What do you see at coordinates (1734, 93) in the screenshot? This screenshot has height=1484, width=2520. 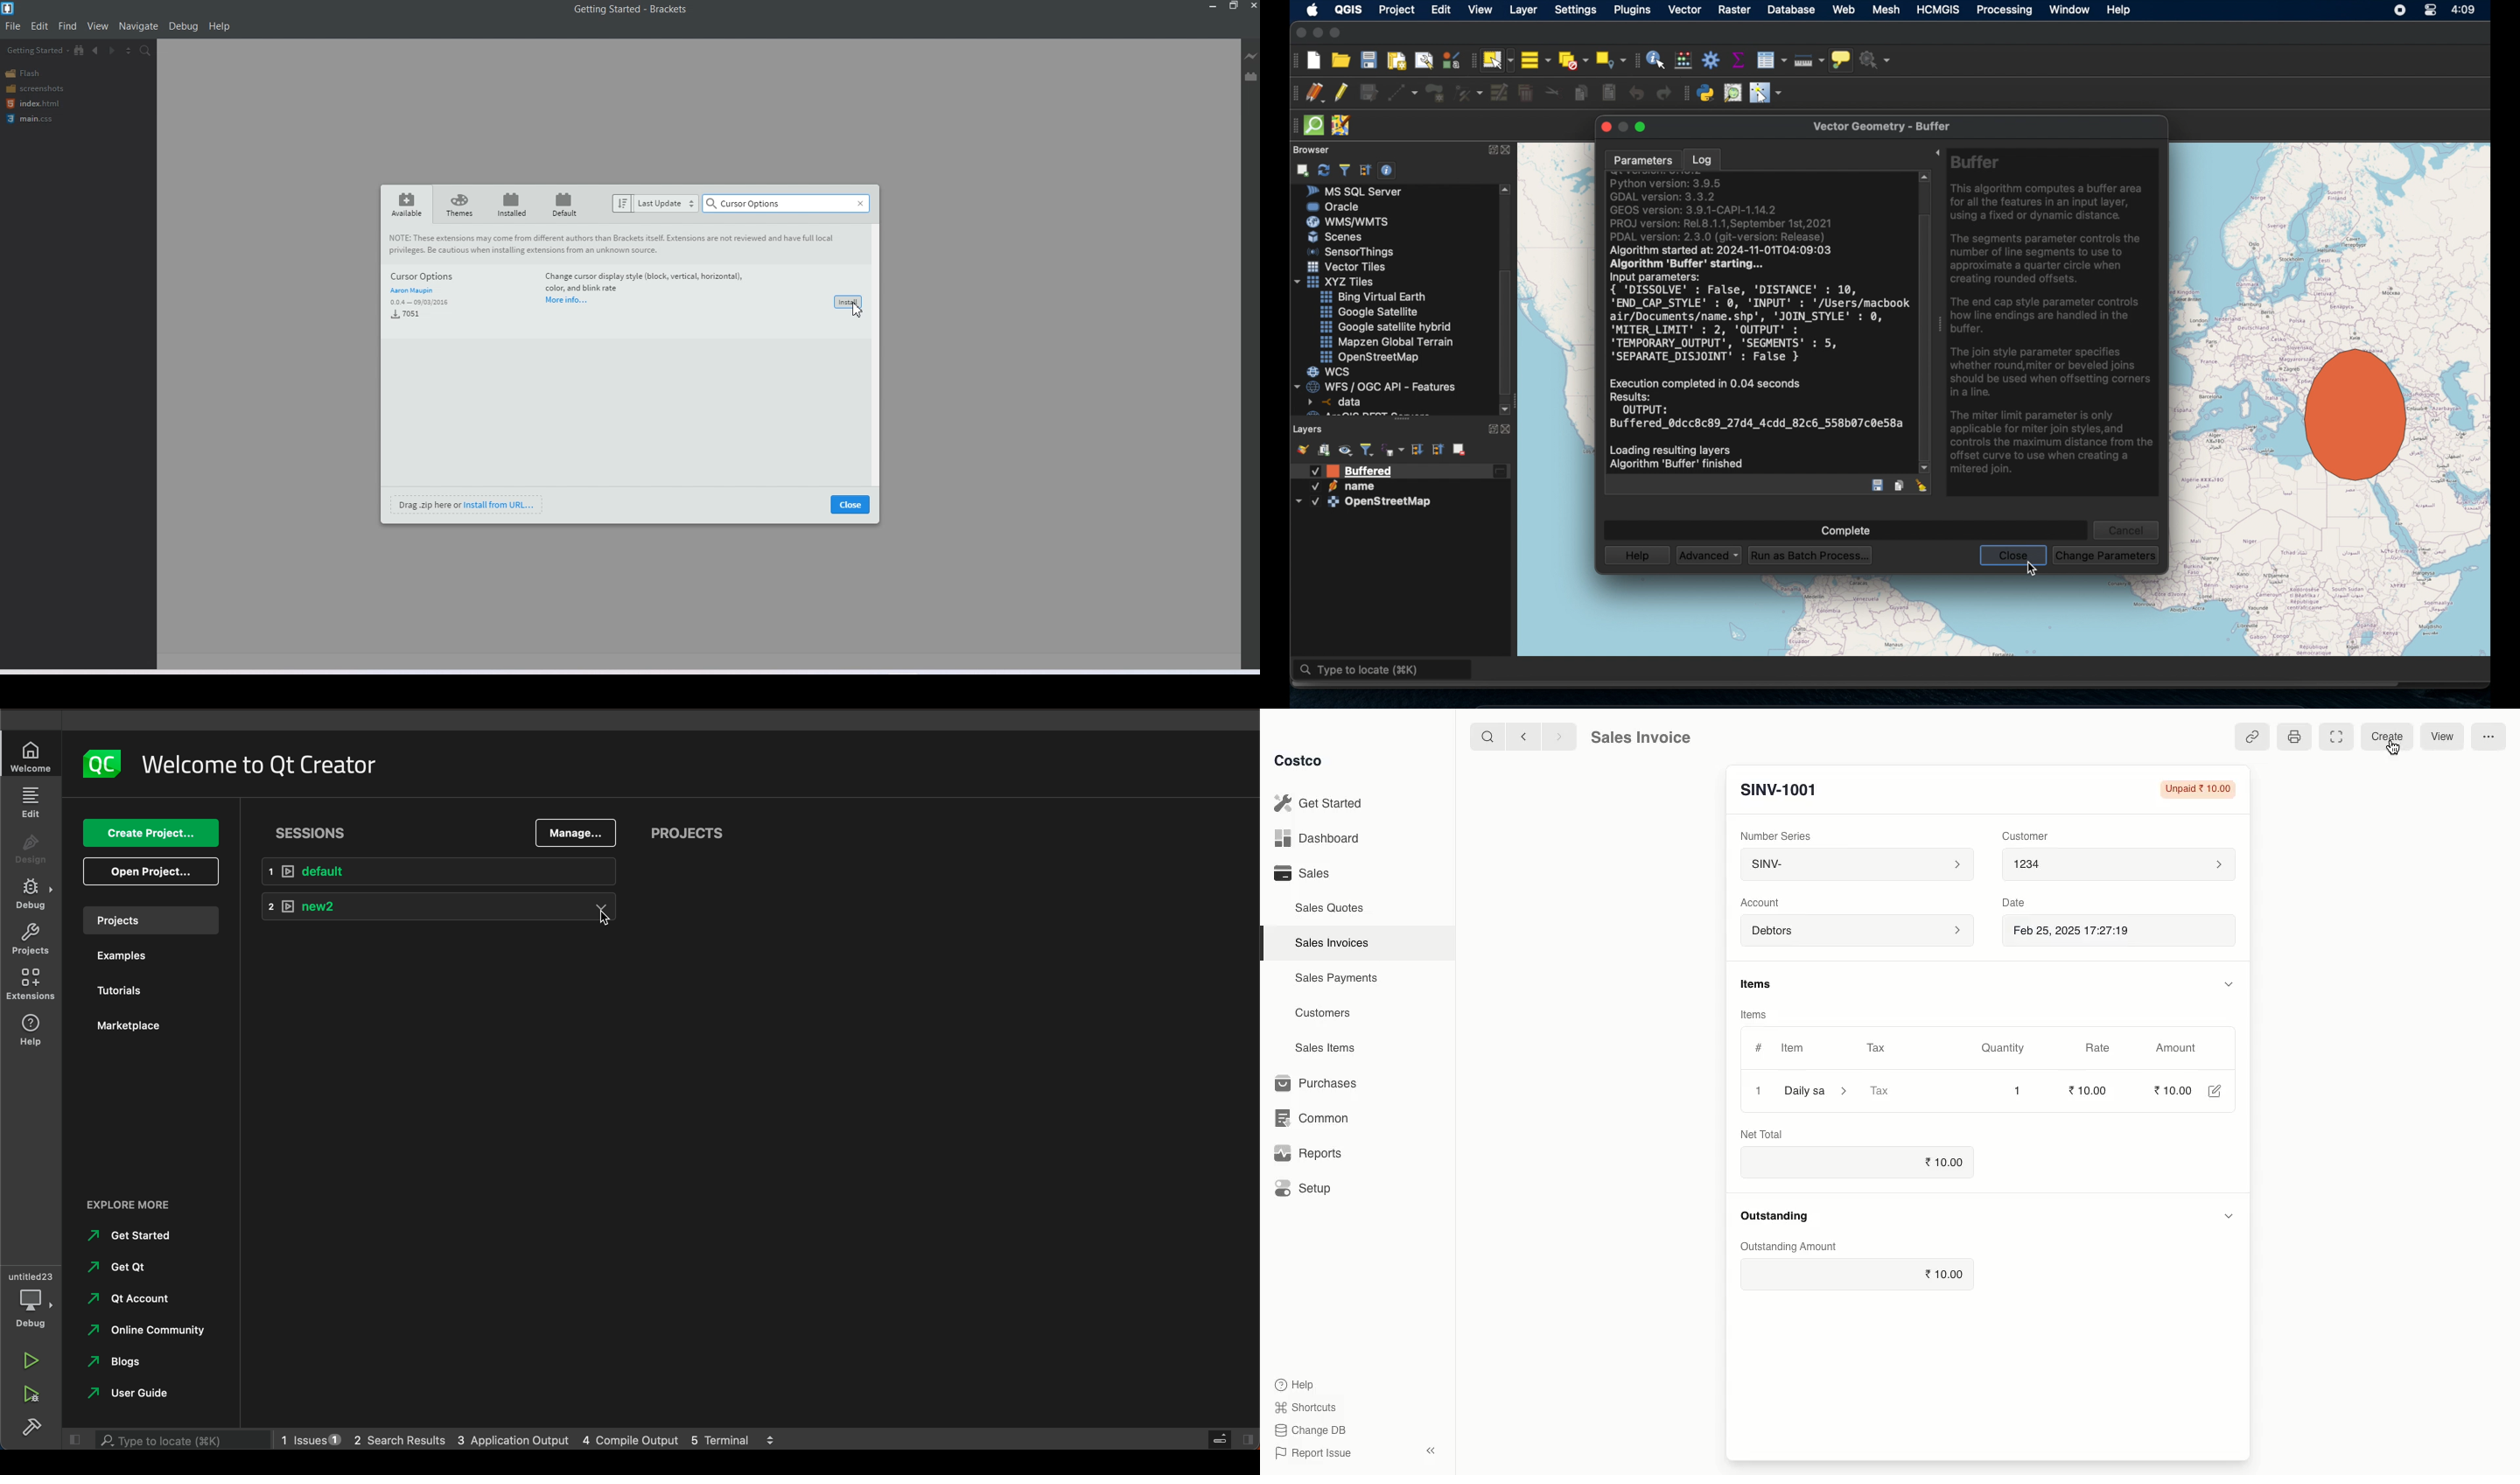 I see `osm place search` at bounding box center [1734, 93].